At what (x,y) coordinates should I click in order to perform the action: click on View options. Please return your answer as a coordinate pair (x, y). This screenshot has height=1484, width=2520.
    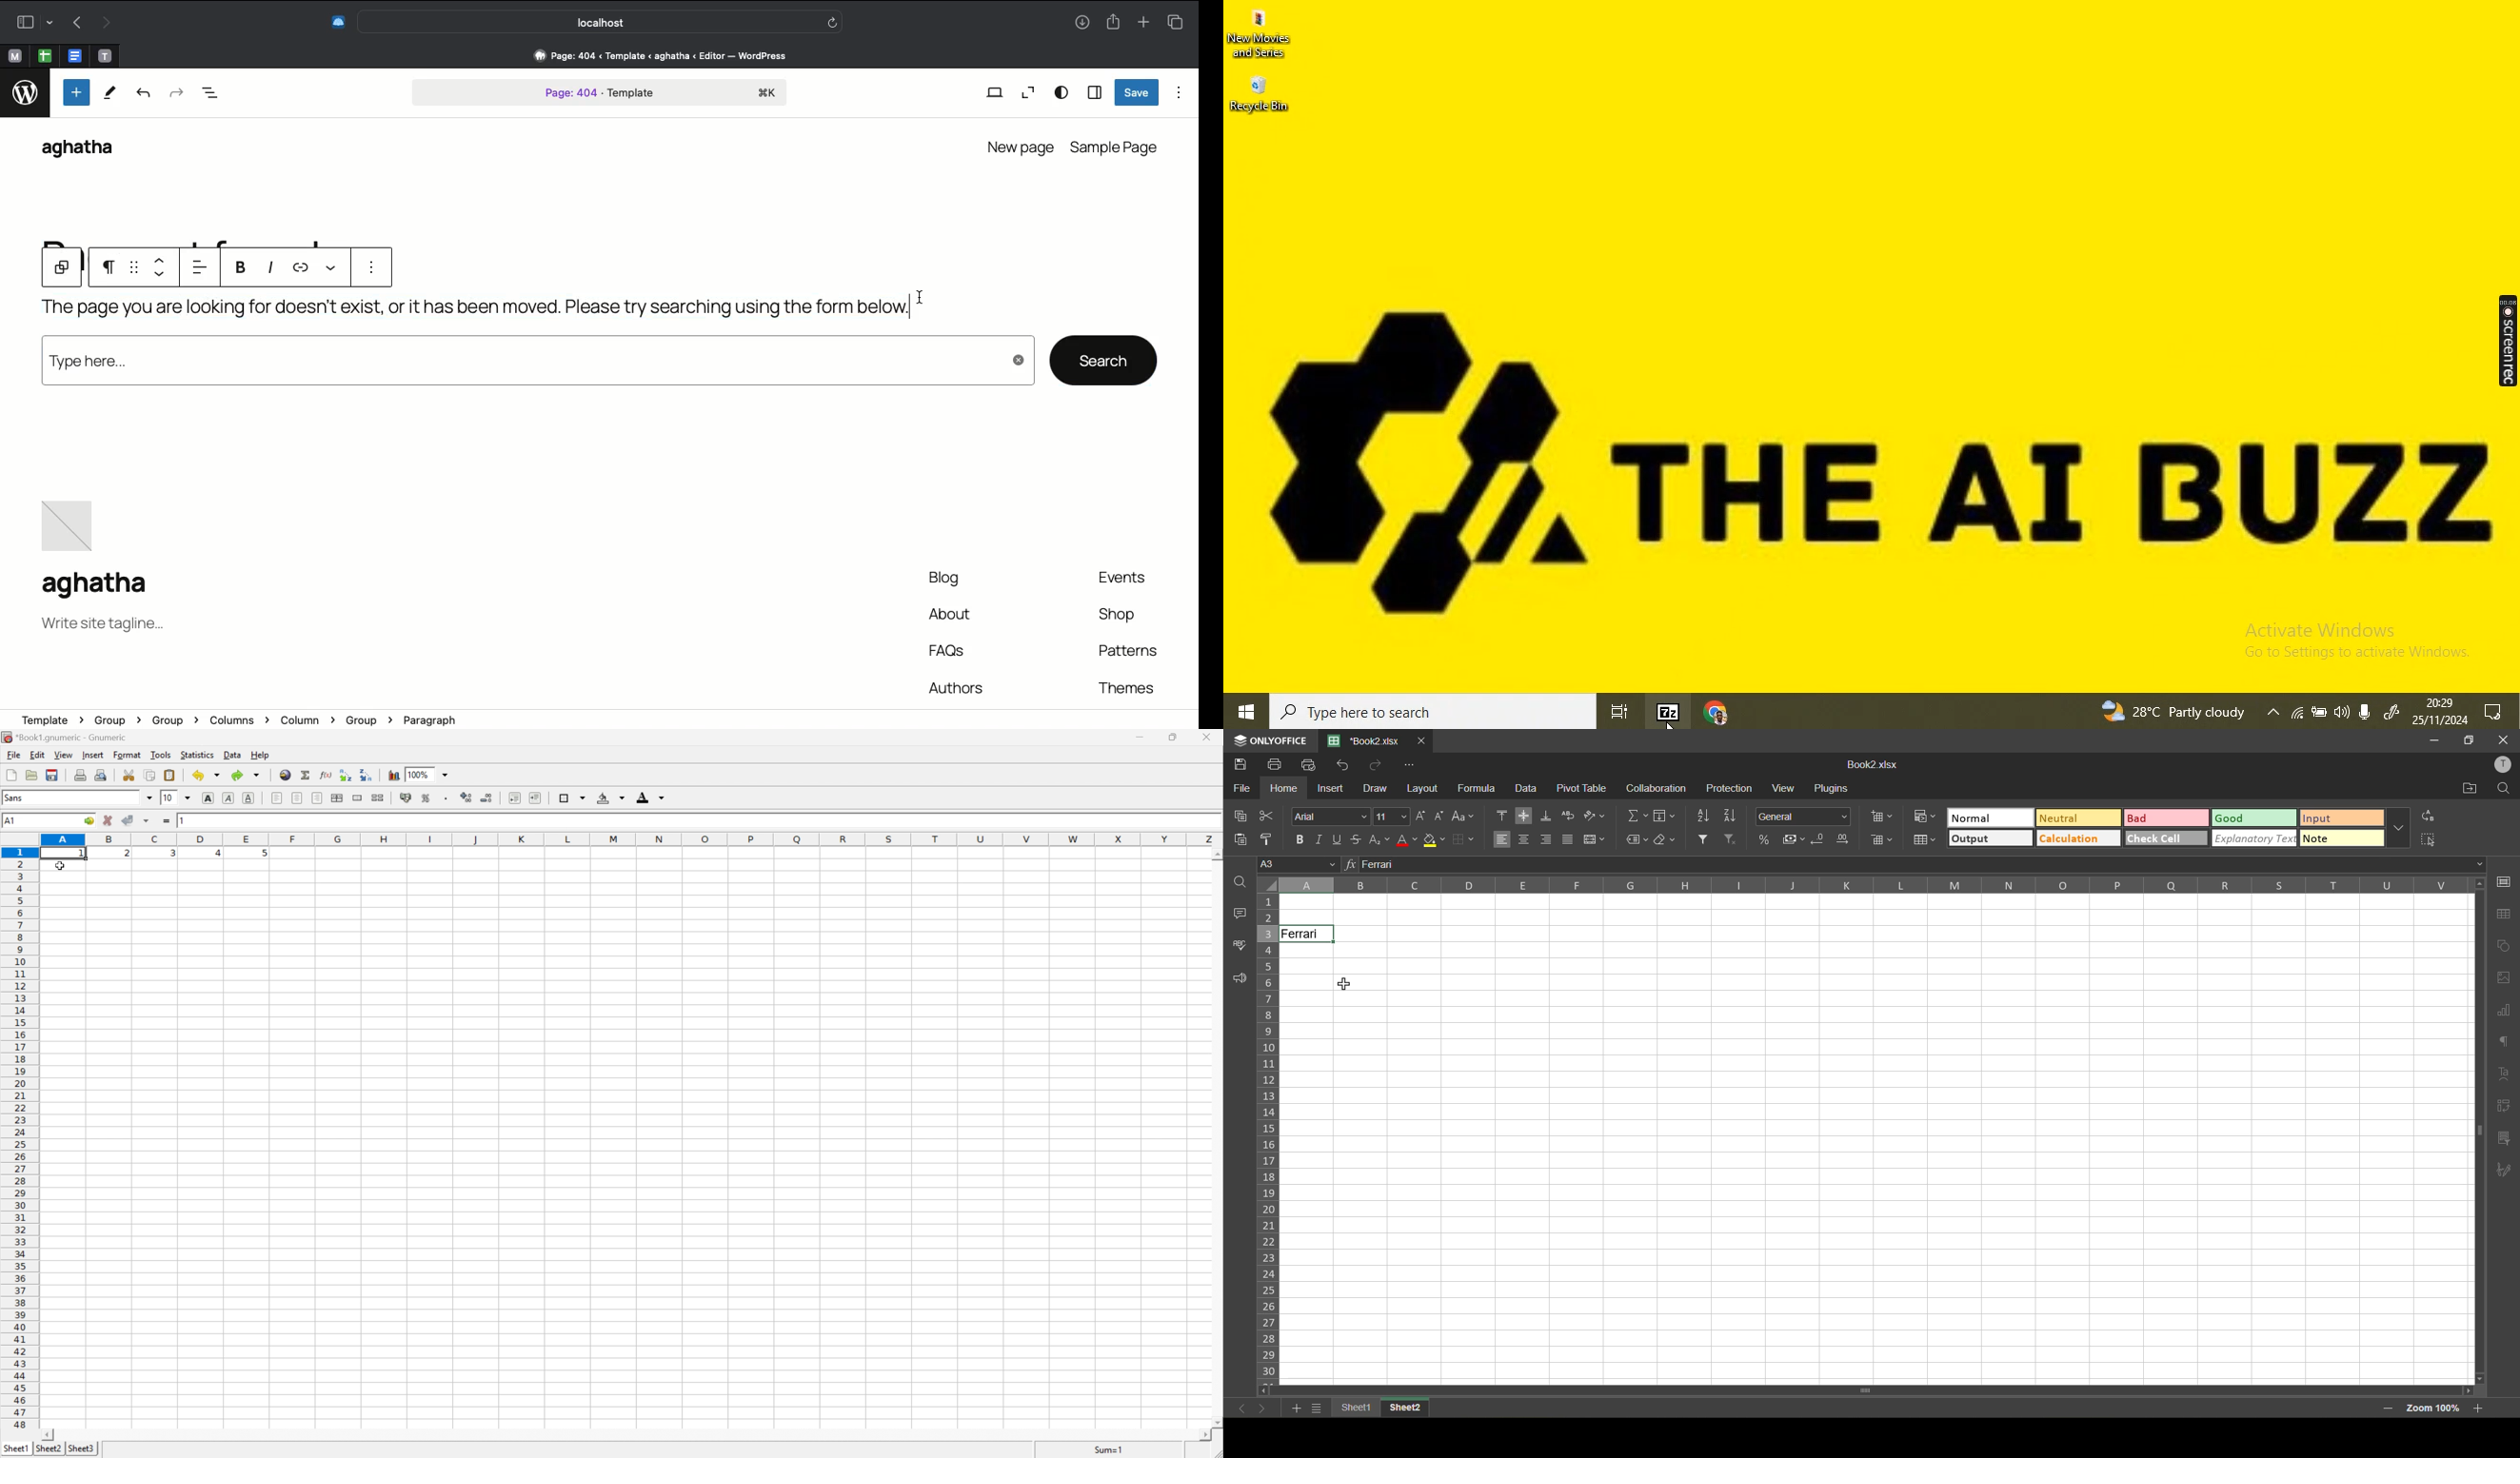
    Looking at the image, I should click on (1062, 93).